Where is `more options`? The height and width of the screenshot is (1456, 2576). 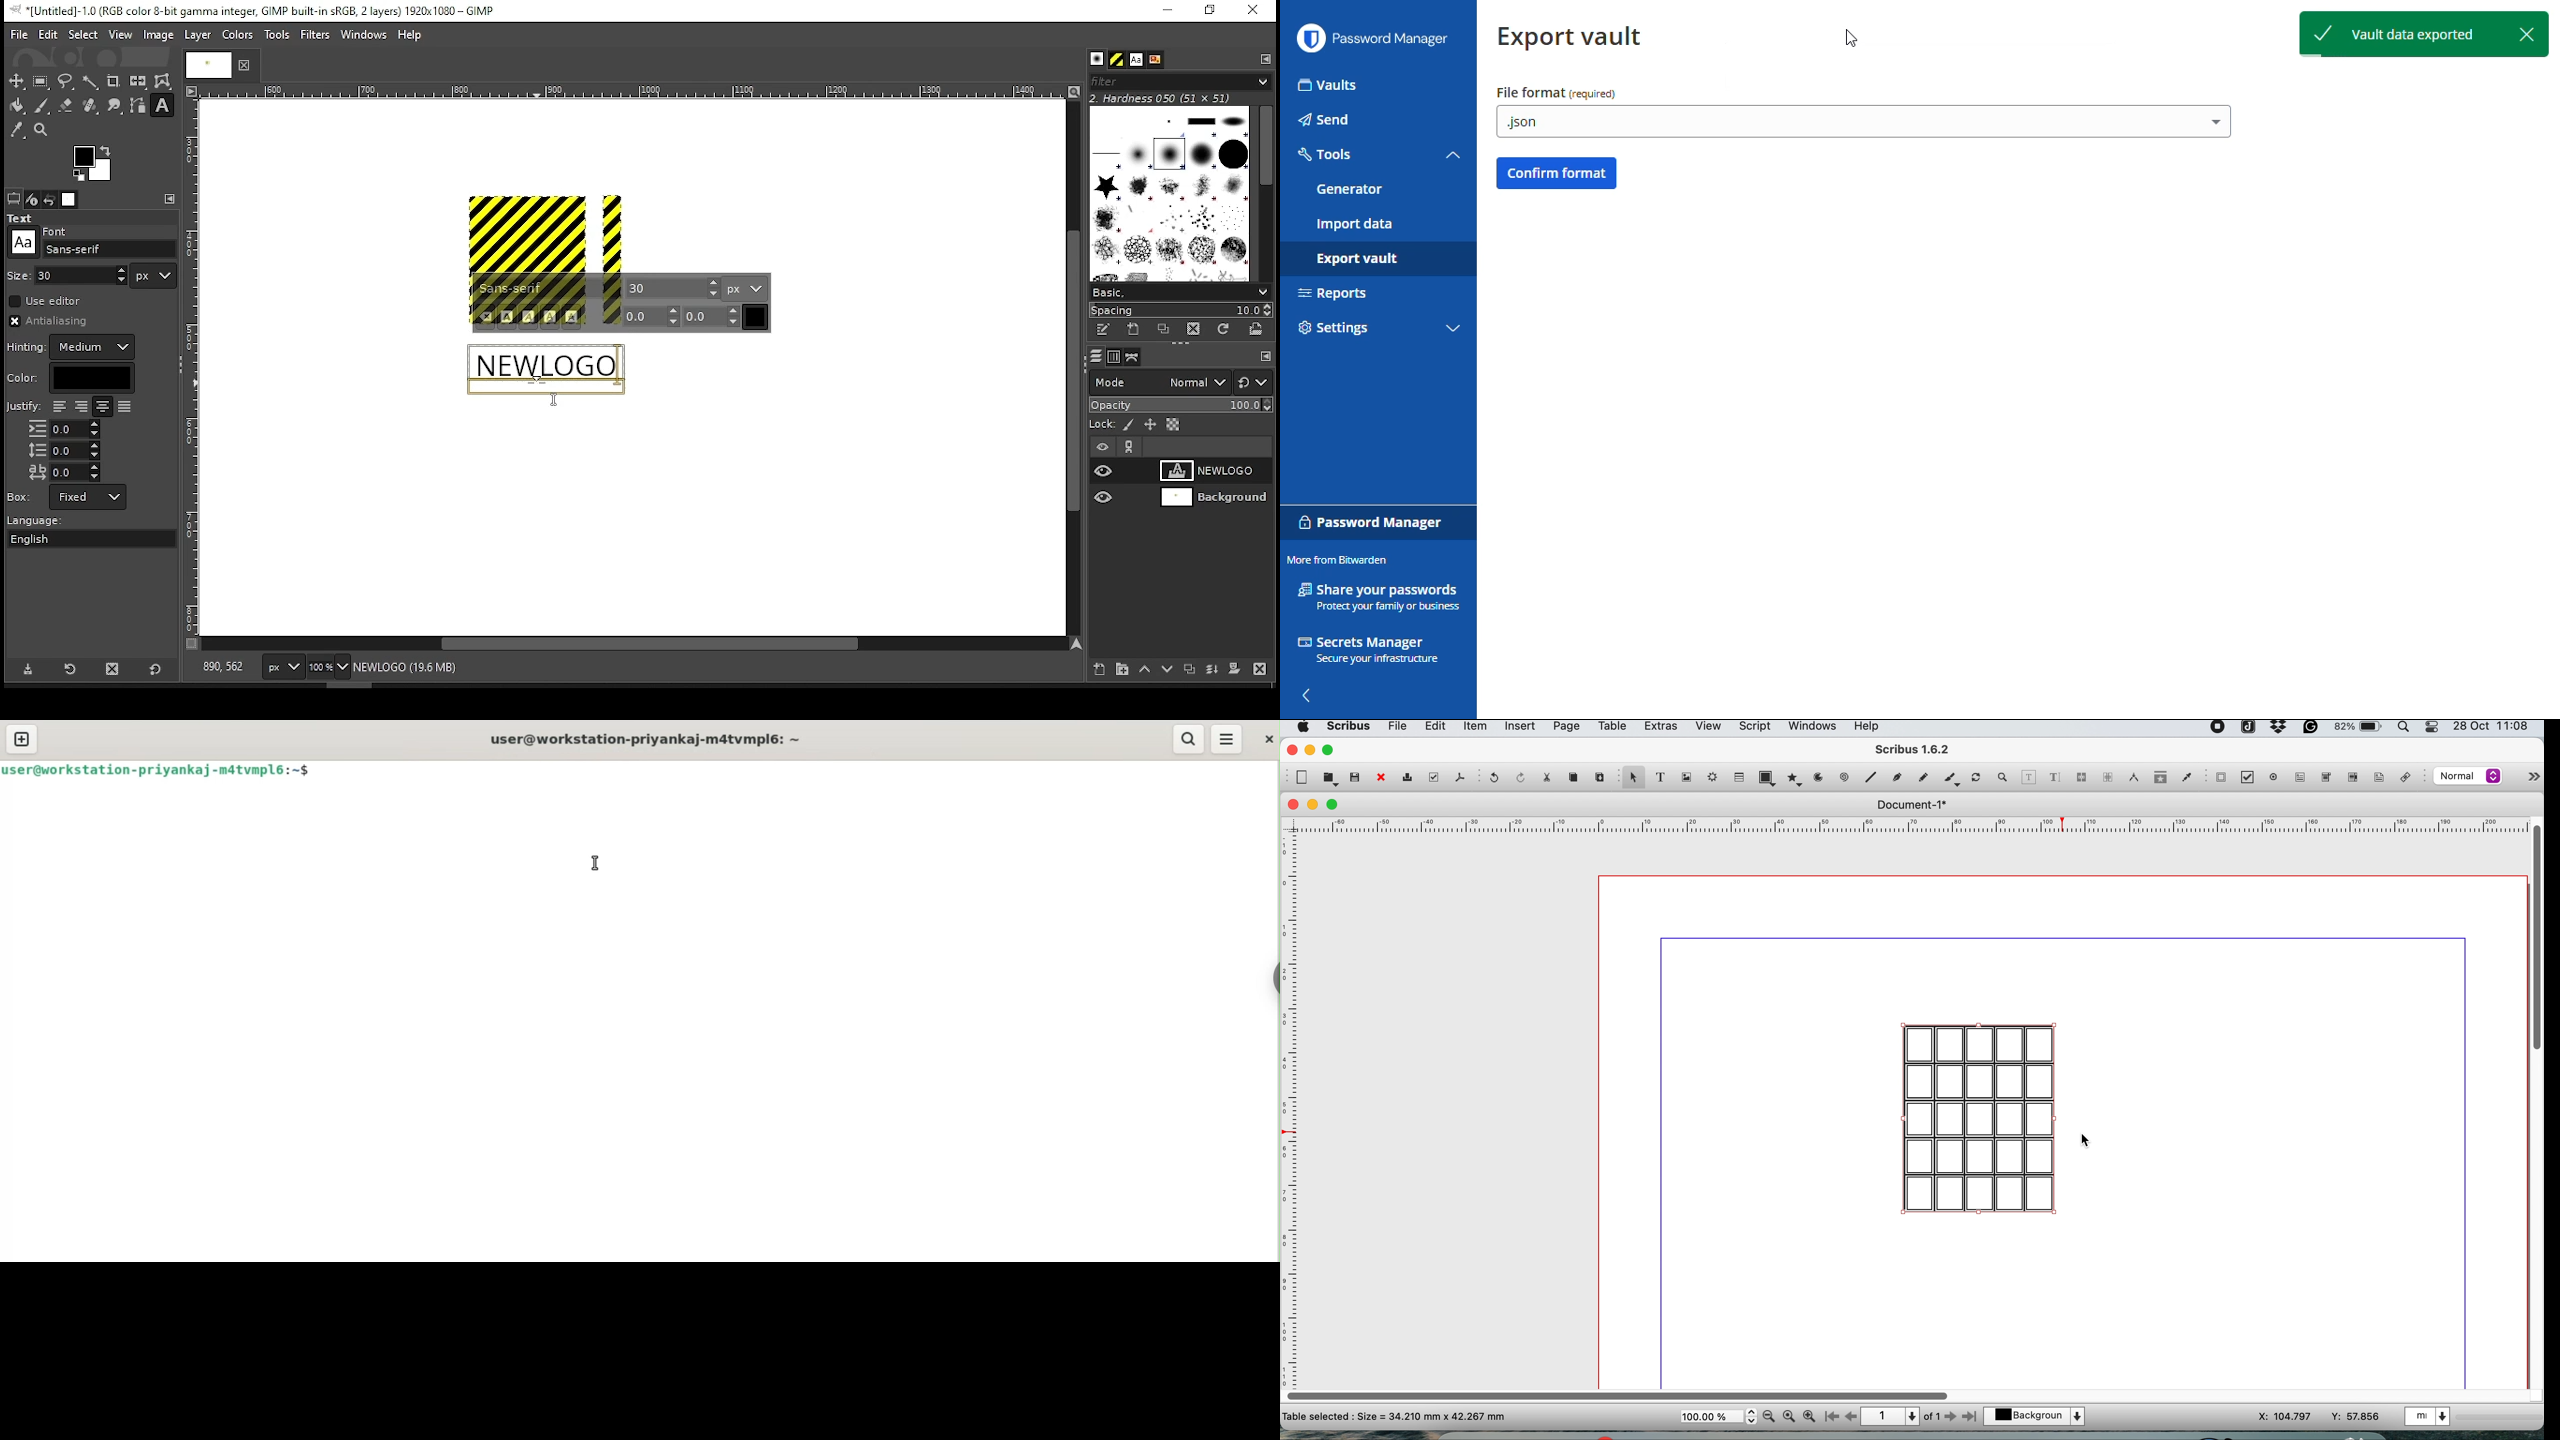 more options is located at coordinates (2524, 779).